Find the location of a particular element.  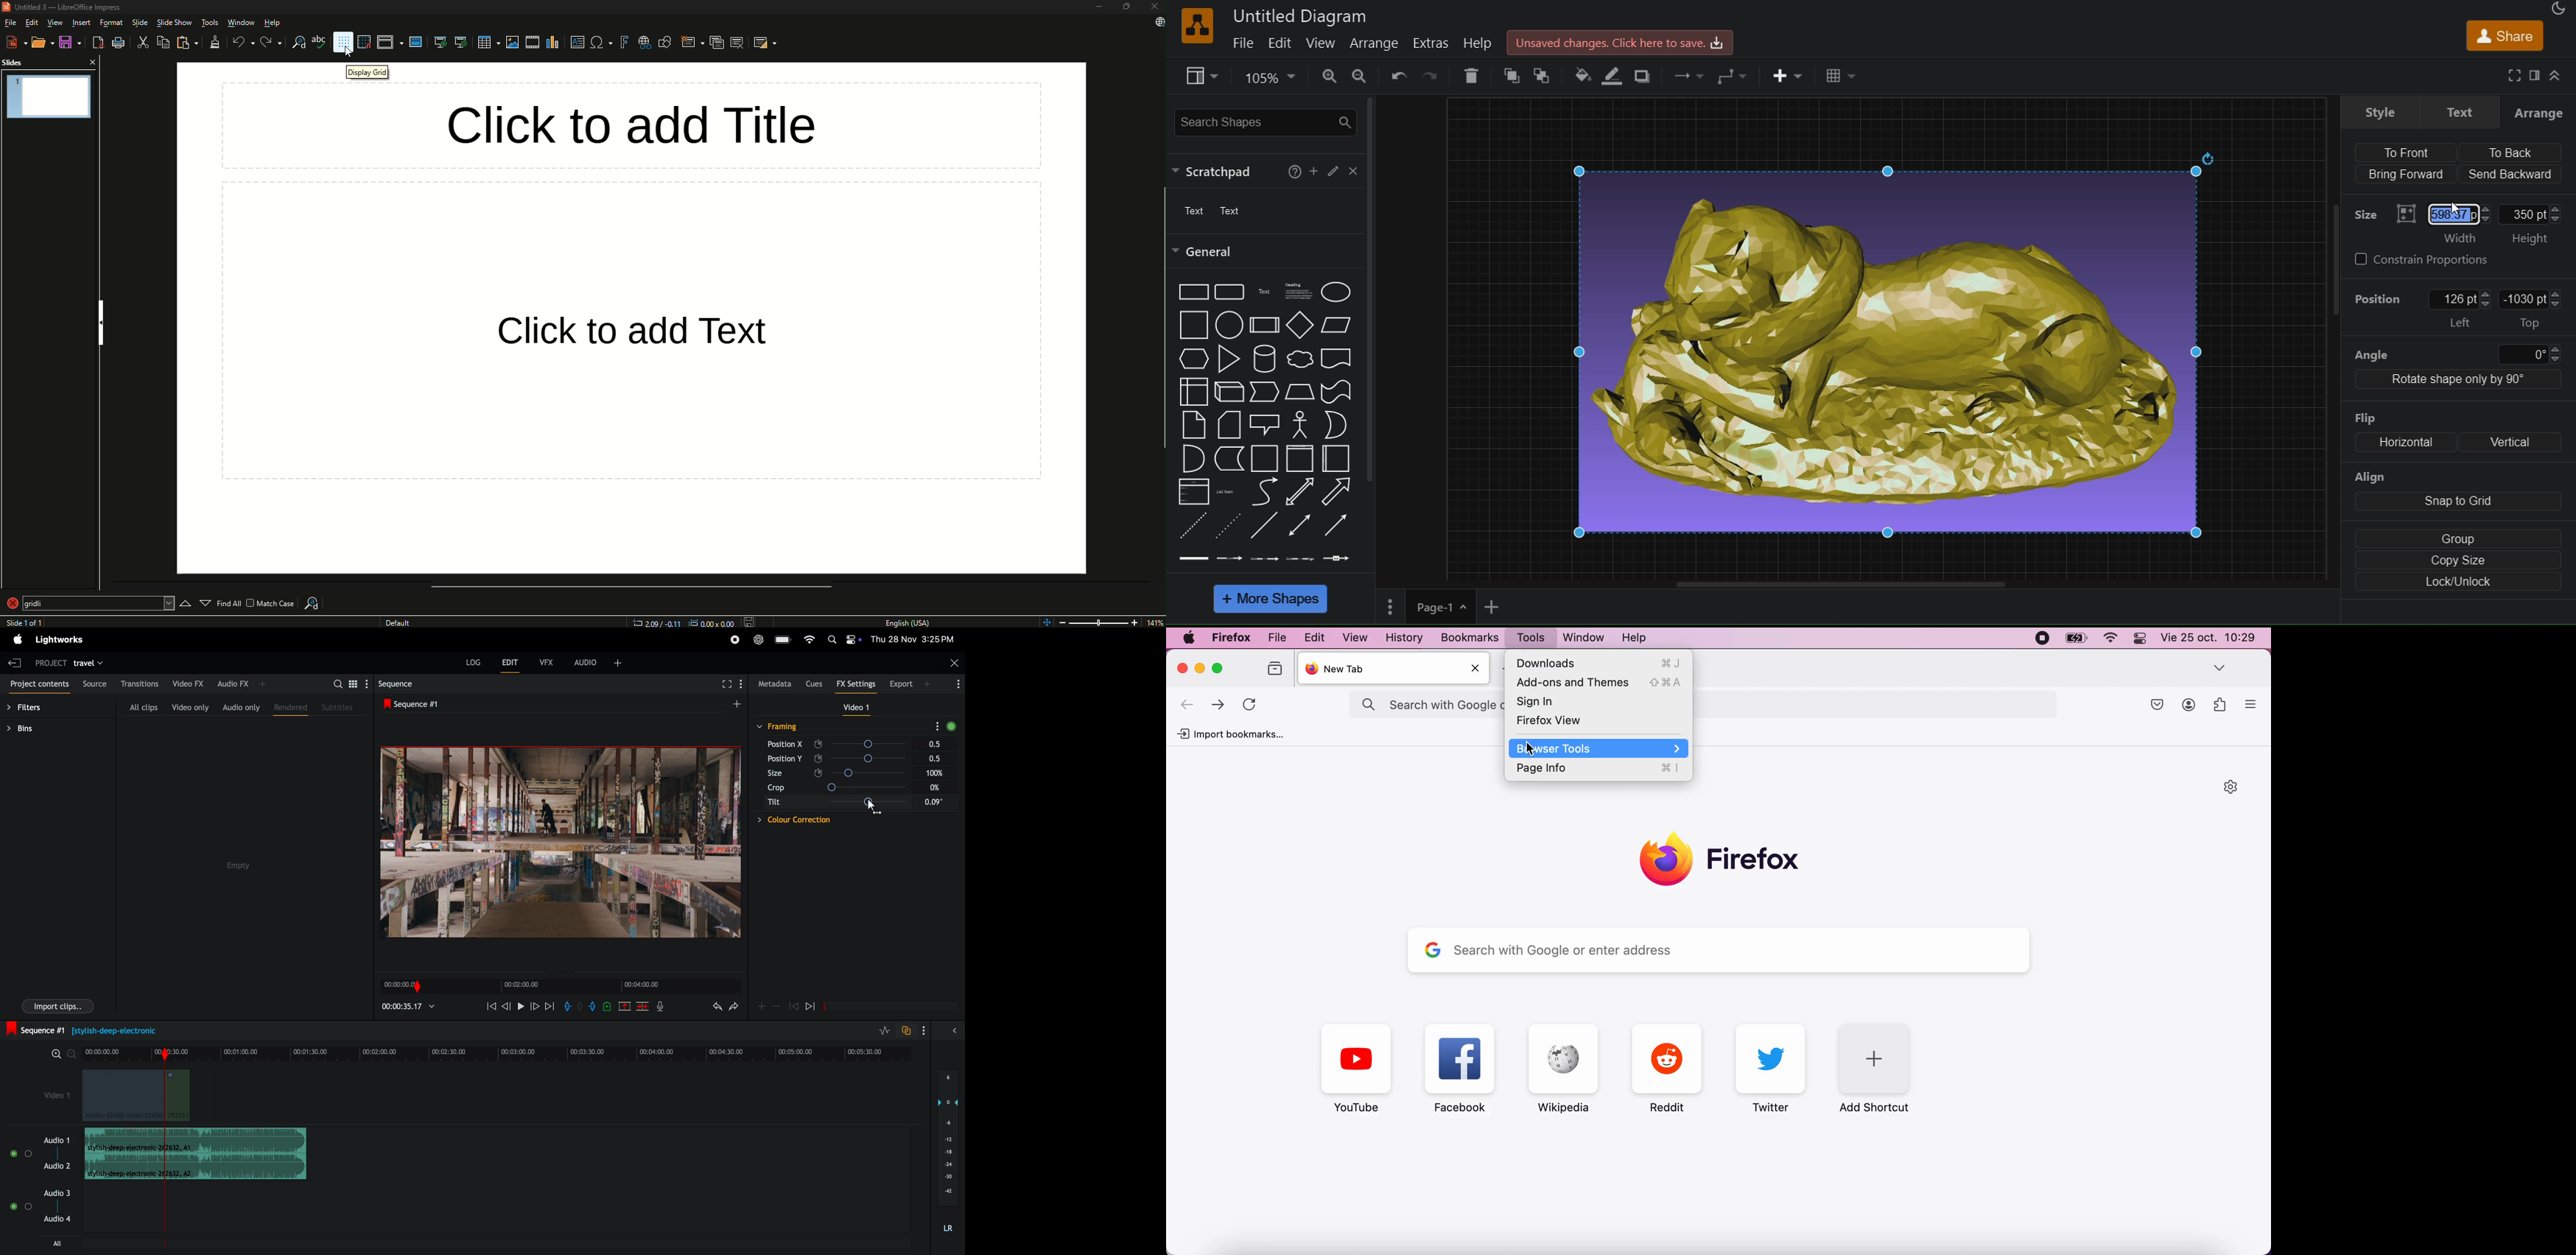

Zoom Out is located at coordinates (1063, 621).